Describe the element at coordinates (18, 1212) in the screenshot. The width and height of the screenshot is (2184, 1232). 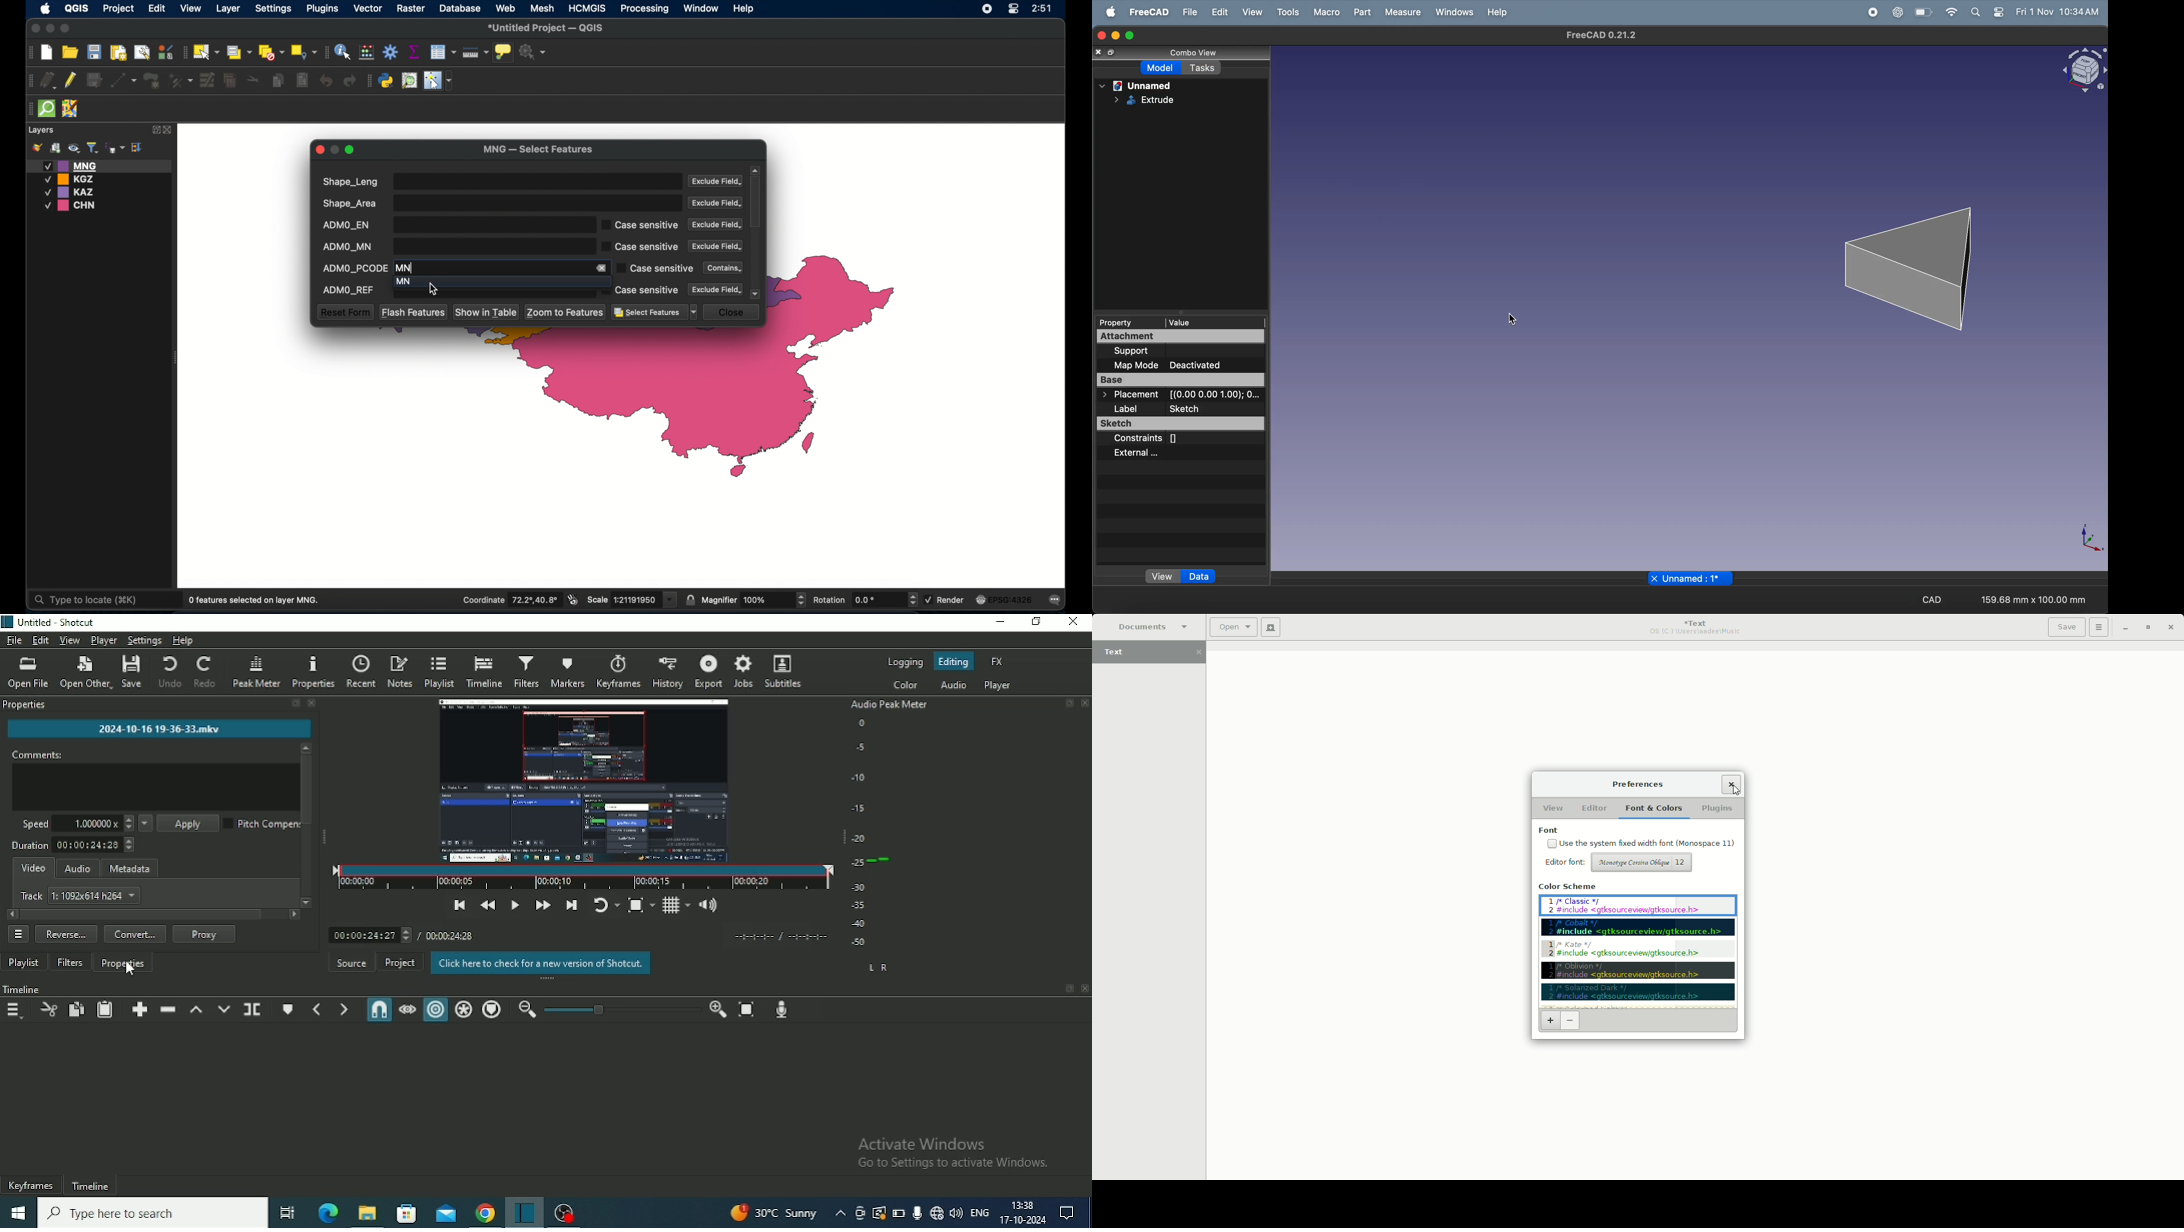
I see `Windows` at that location.